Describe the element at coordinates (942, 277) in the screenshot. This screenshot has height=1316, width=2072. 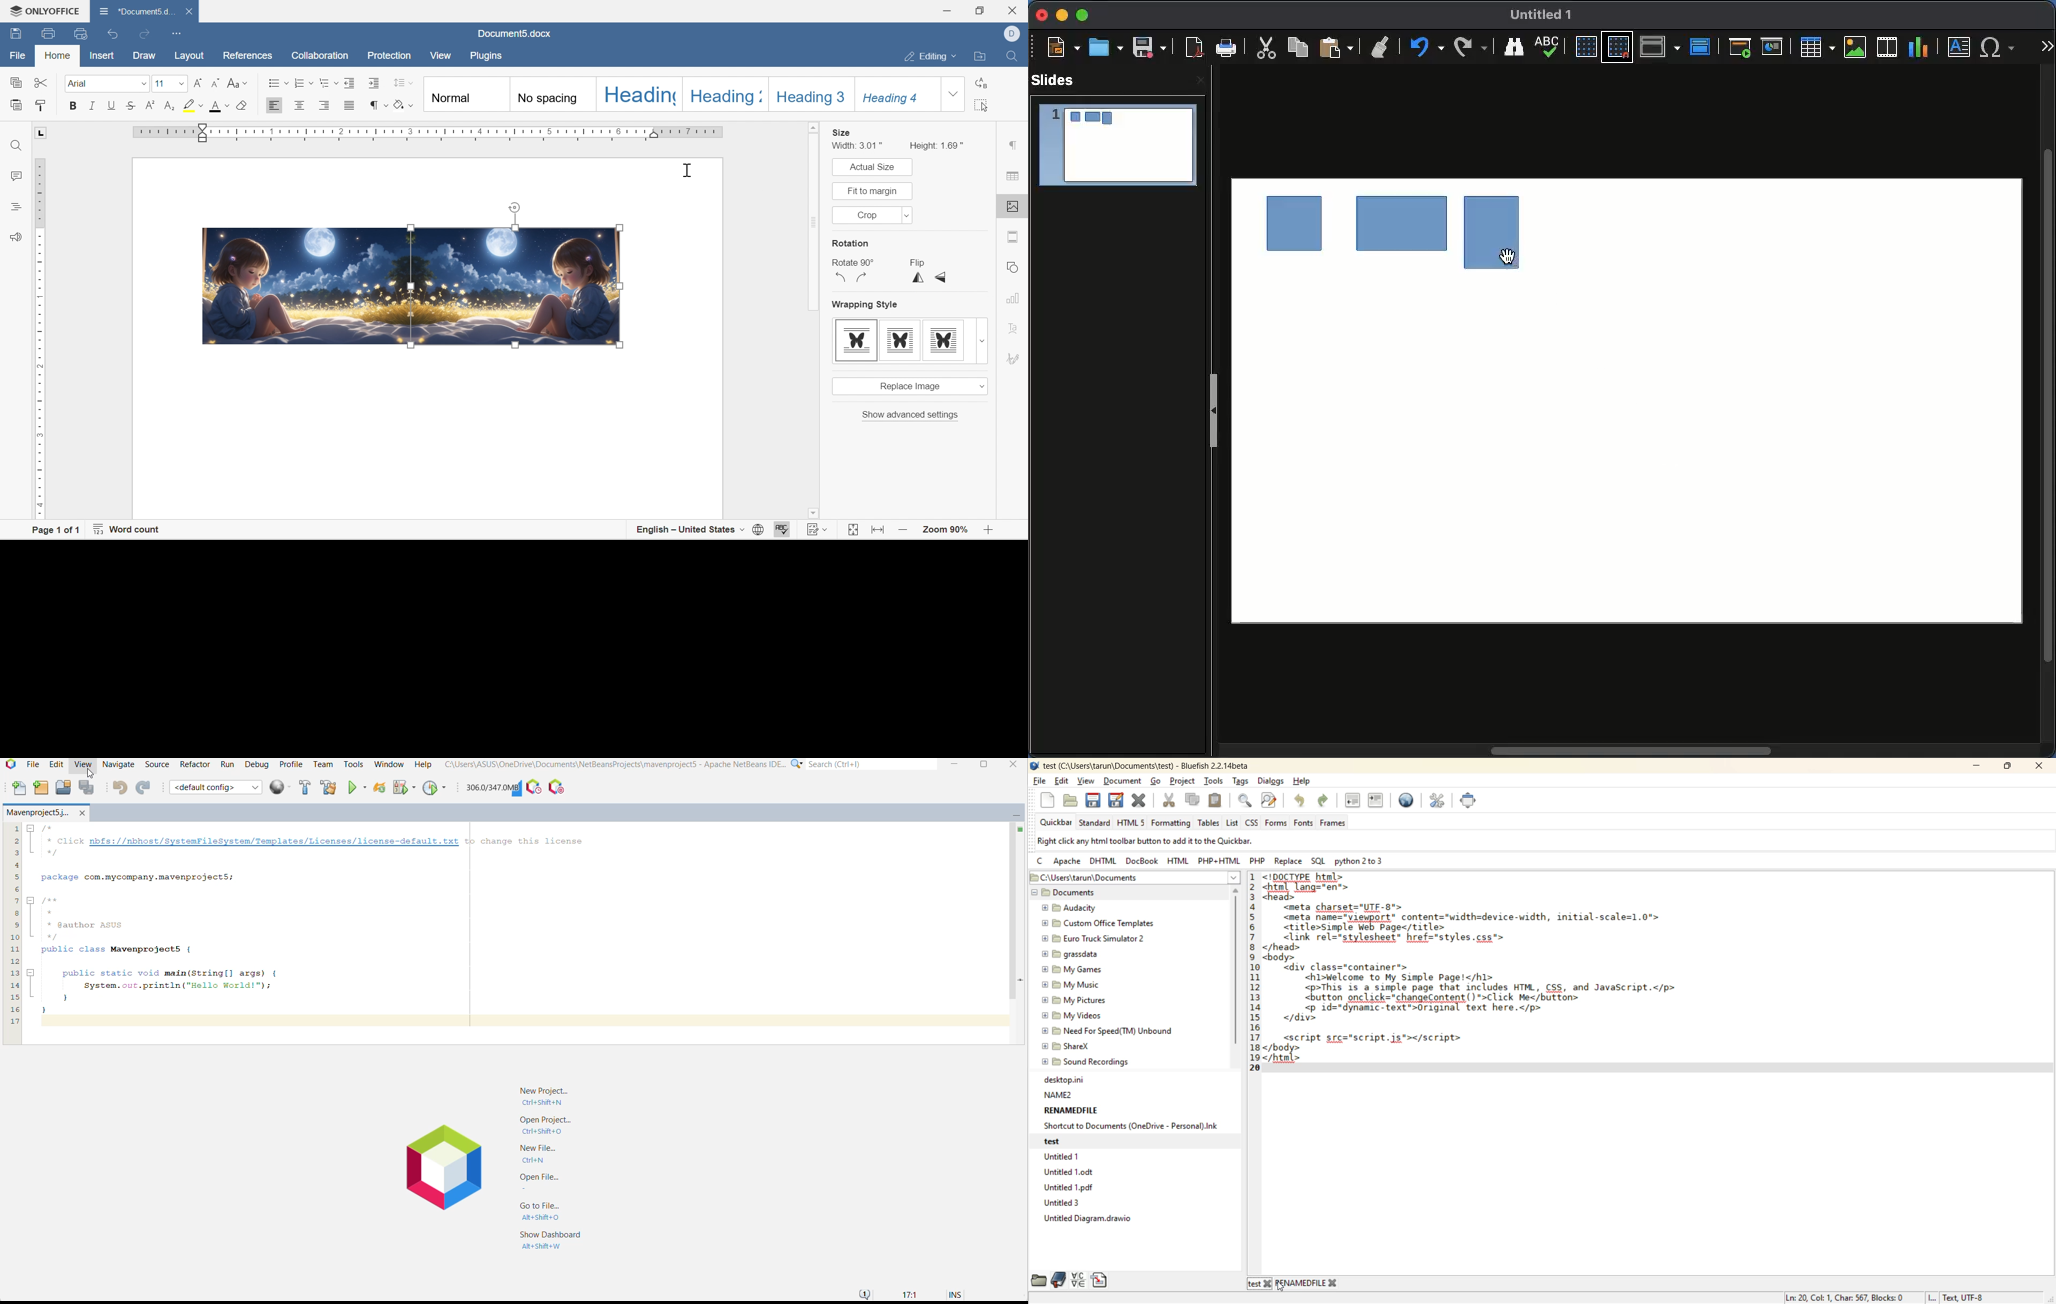
I see `flip horizontally` at that location.